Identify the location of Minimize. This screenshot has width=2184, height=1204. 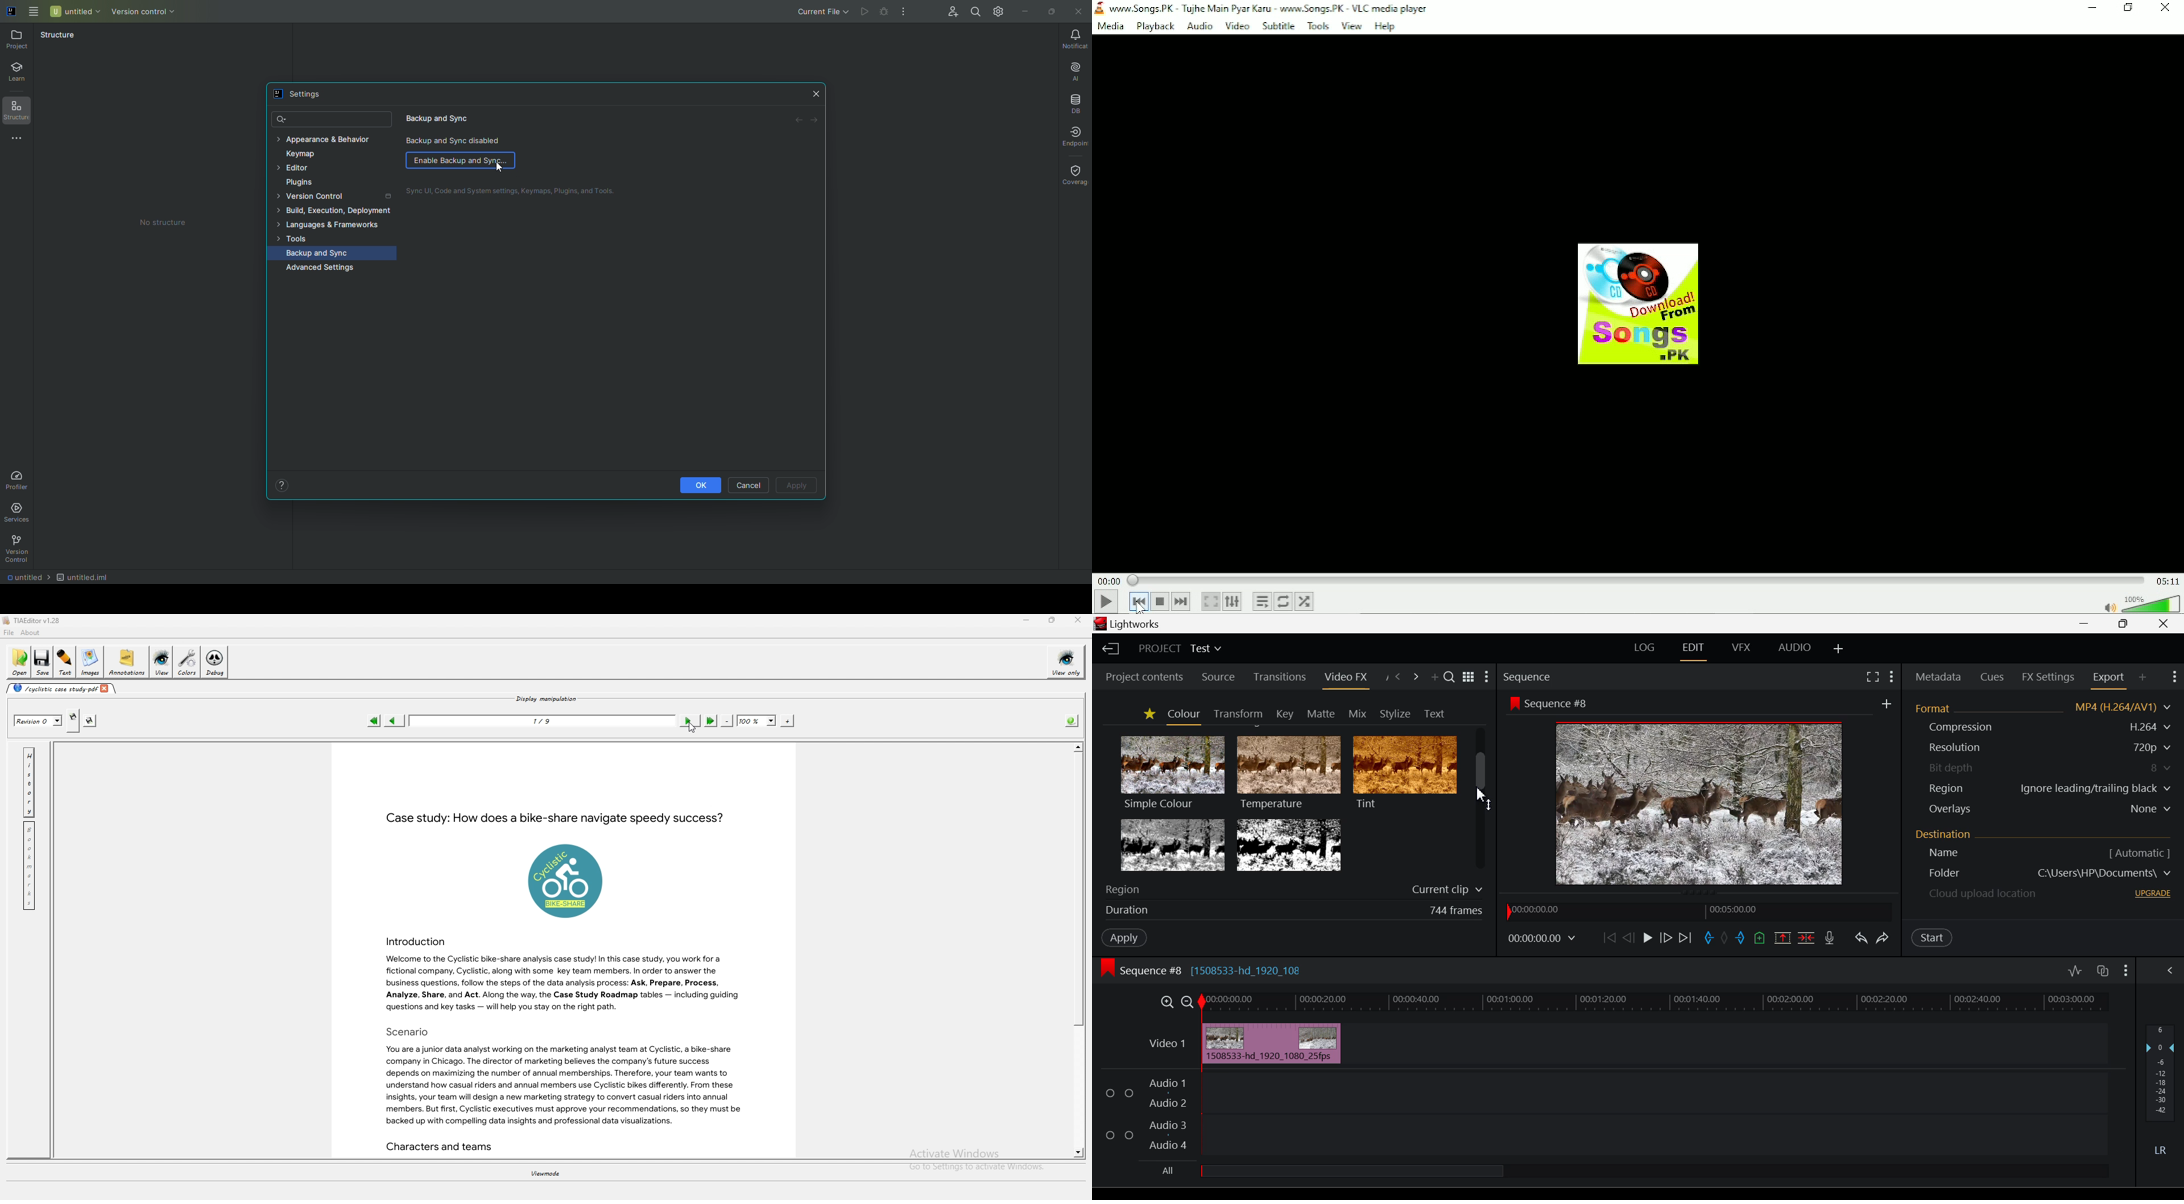
(2092, 7).